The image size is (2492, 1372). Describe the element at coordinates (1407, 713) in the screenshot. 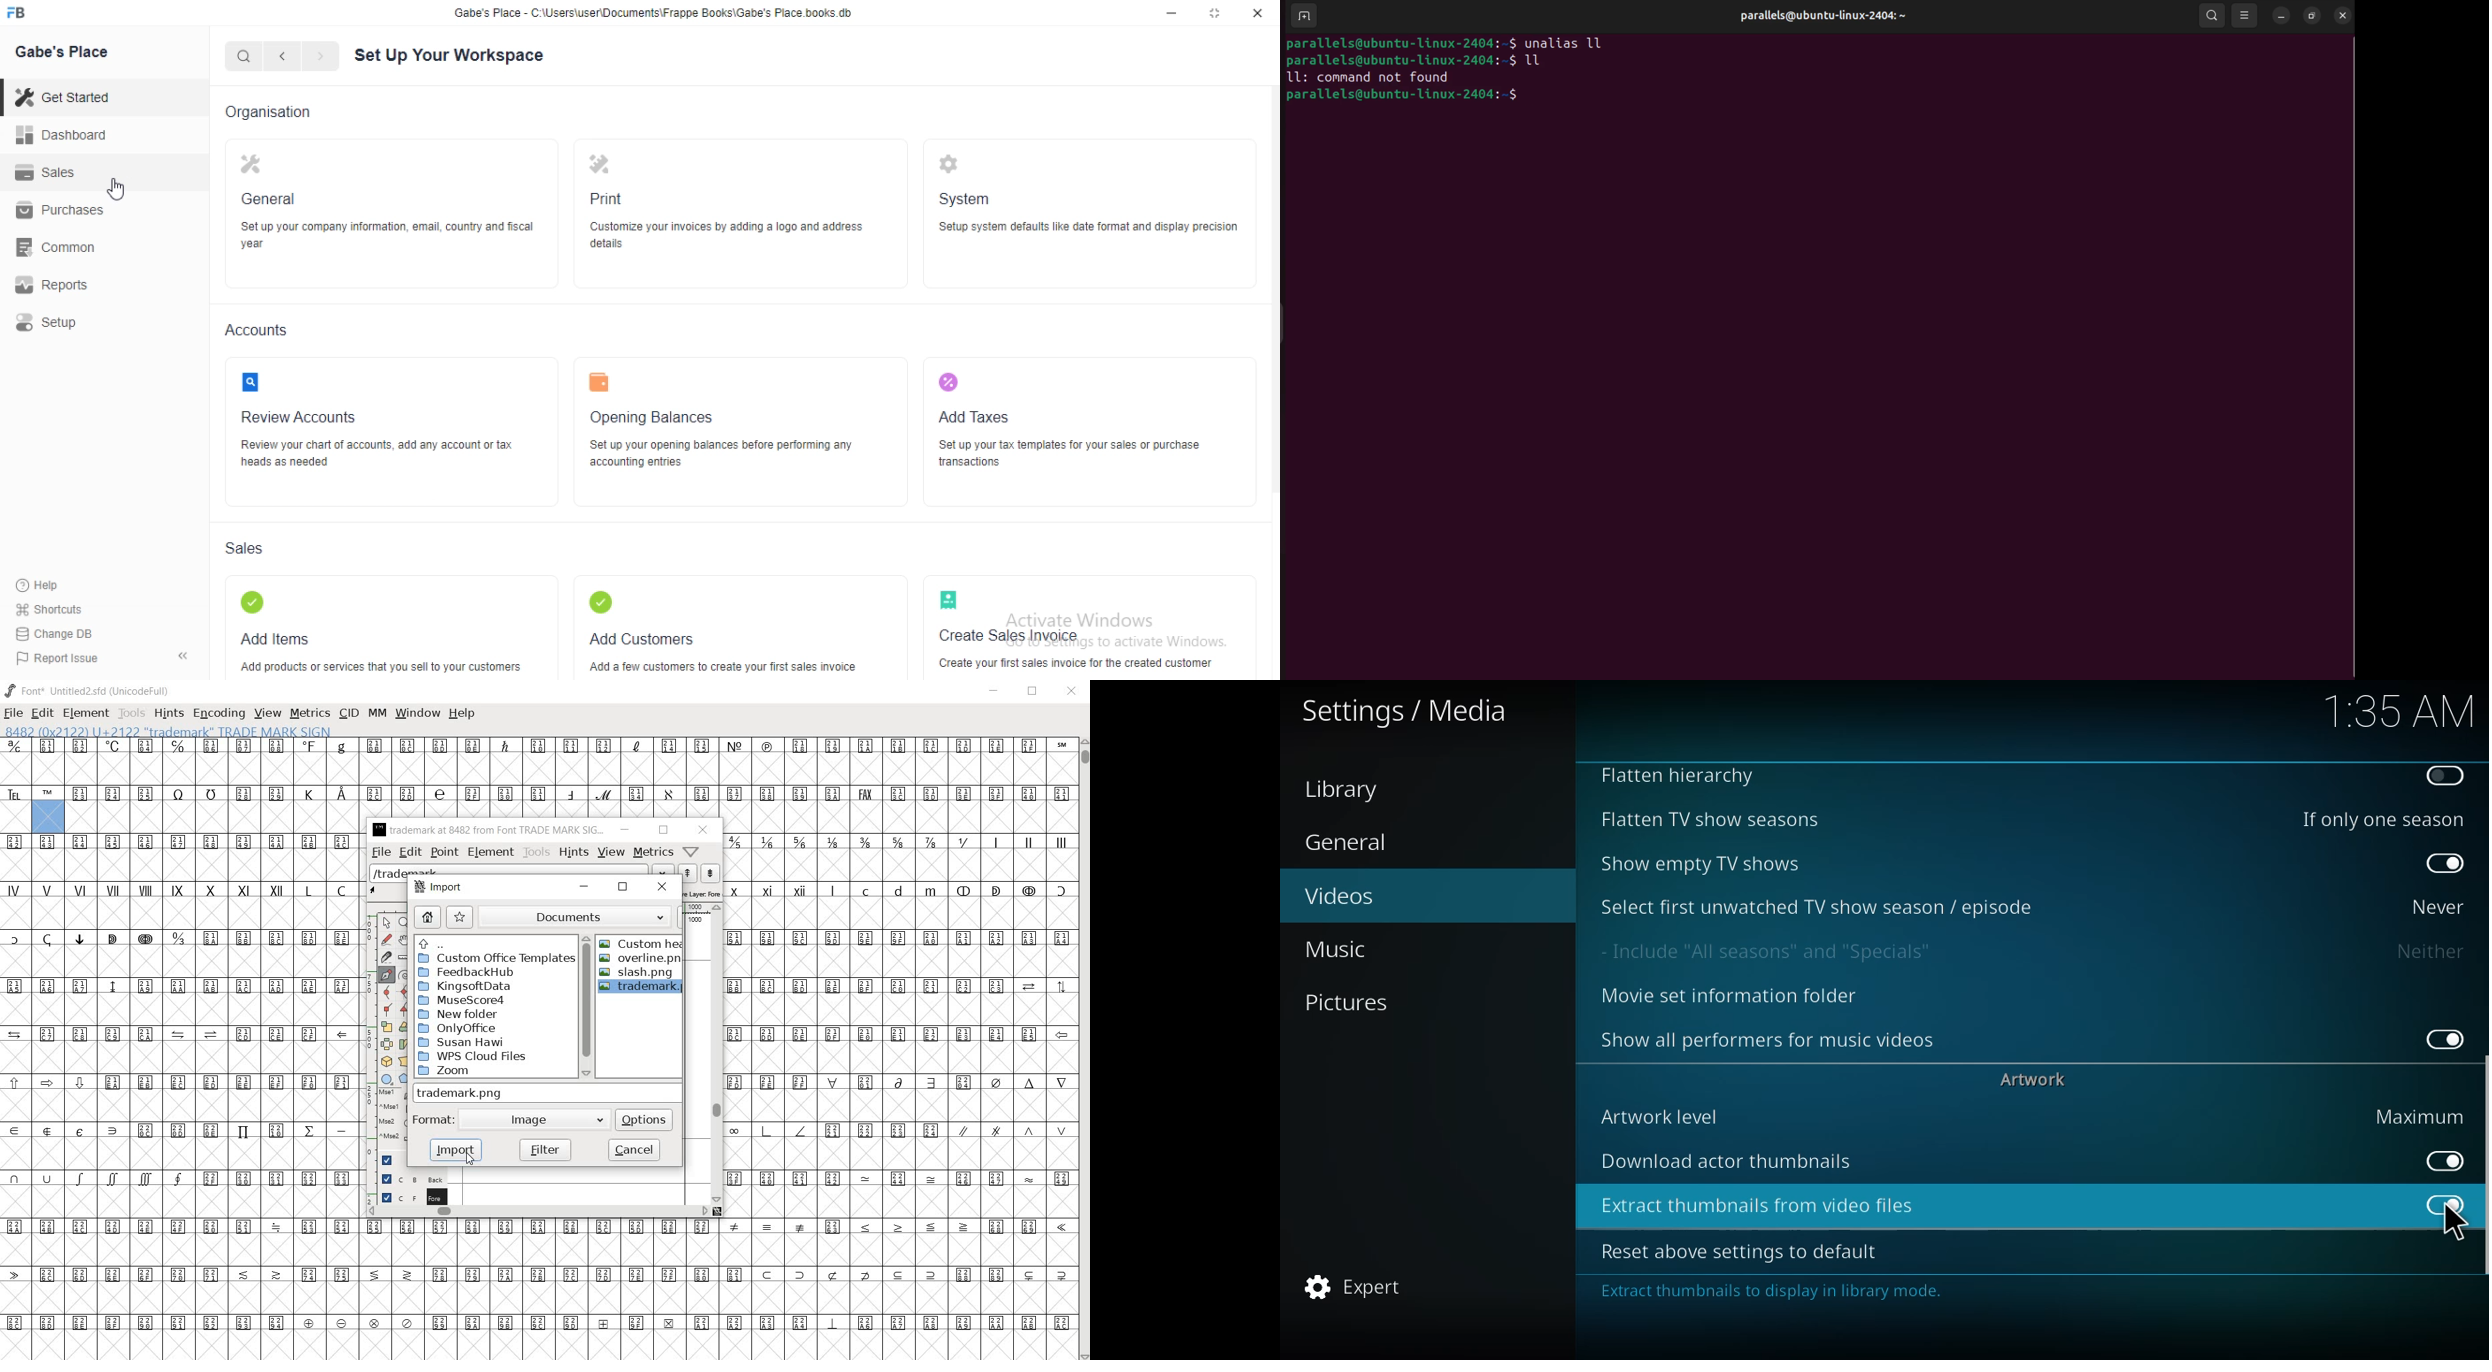

I see `media` at that location.